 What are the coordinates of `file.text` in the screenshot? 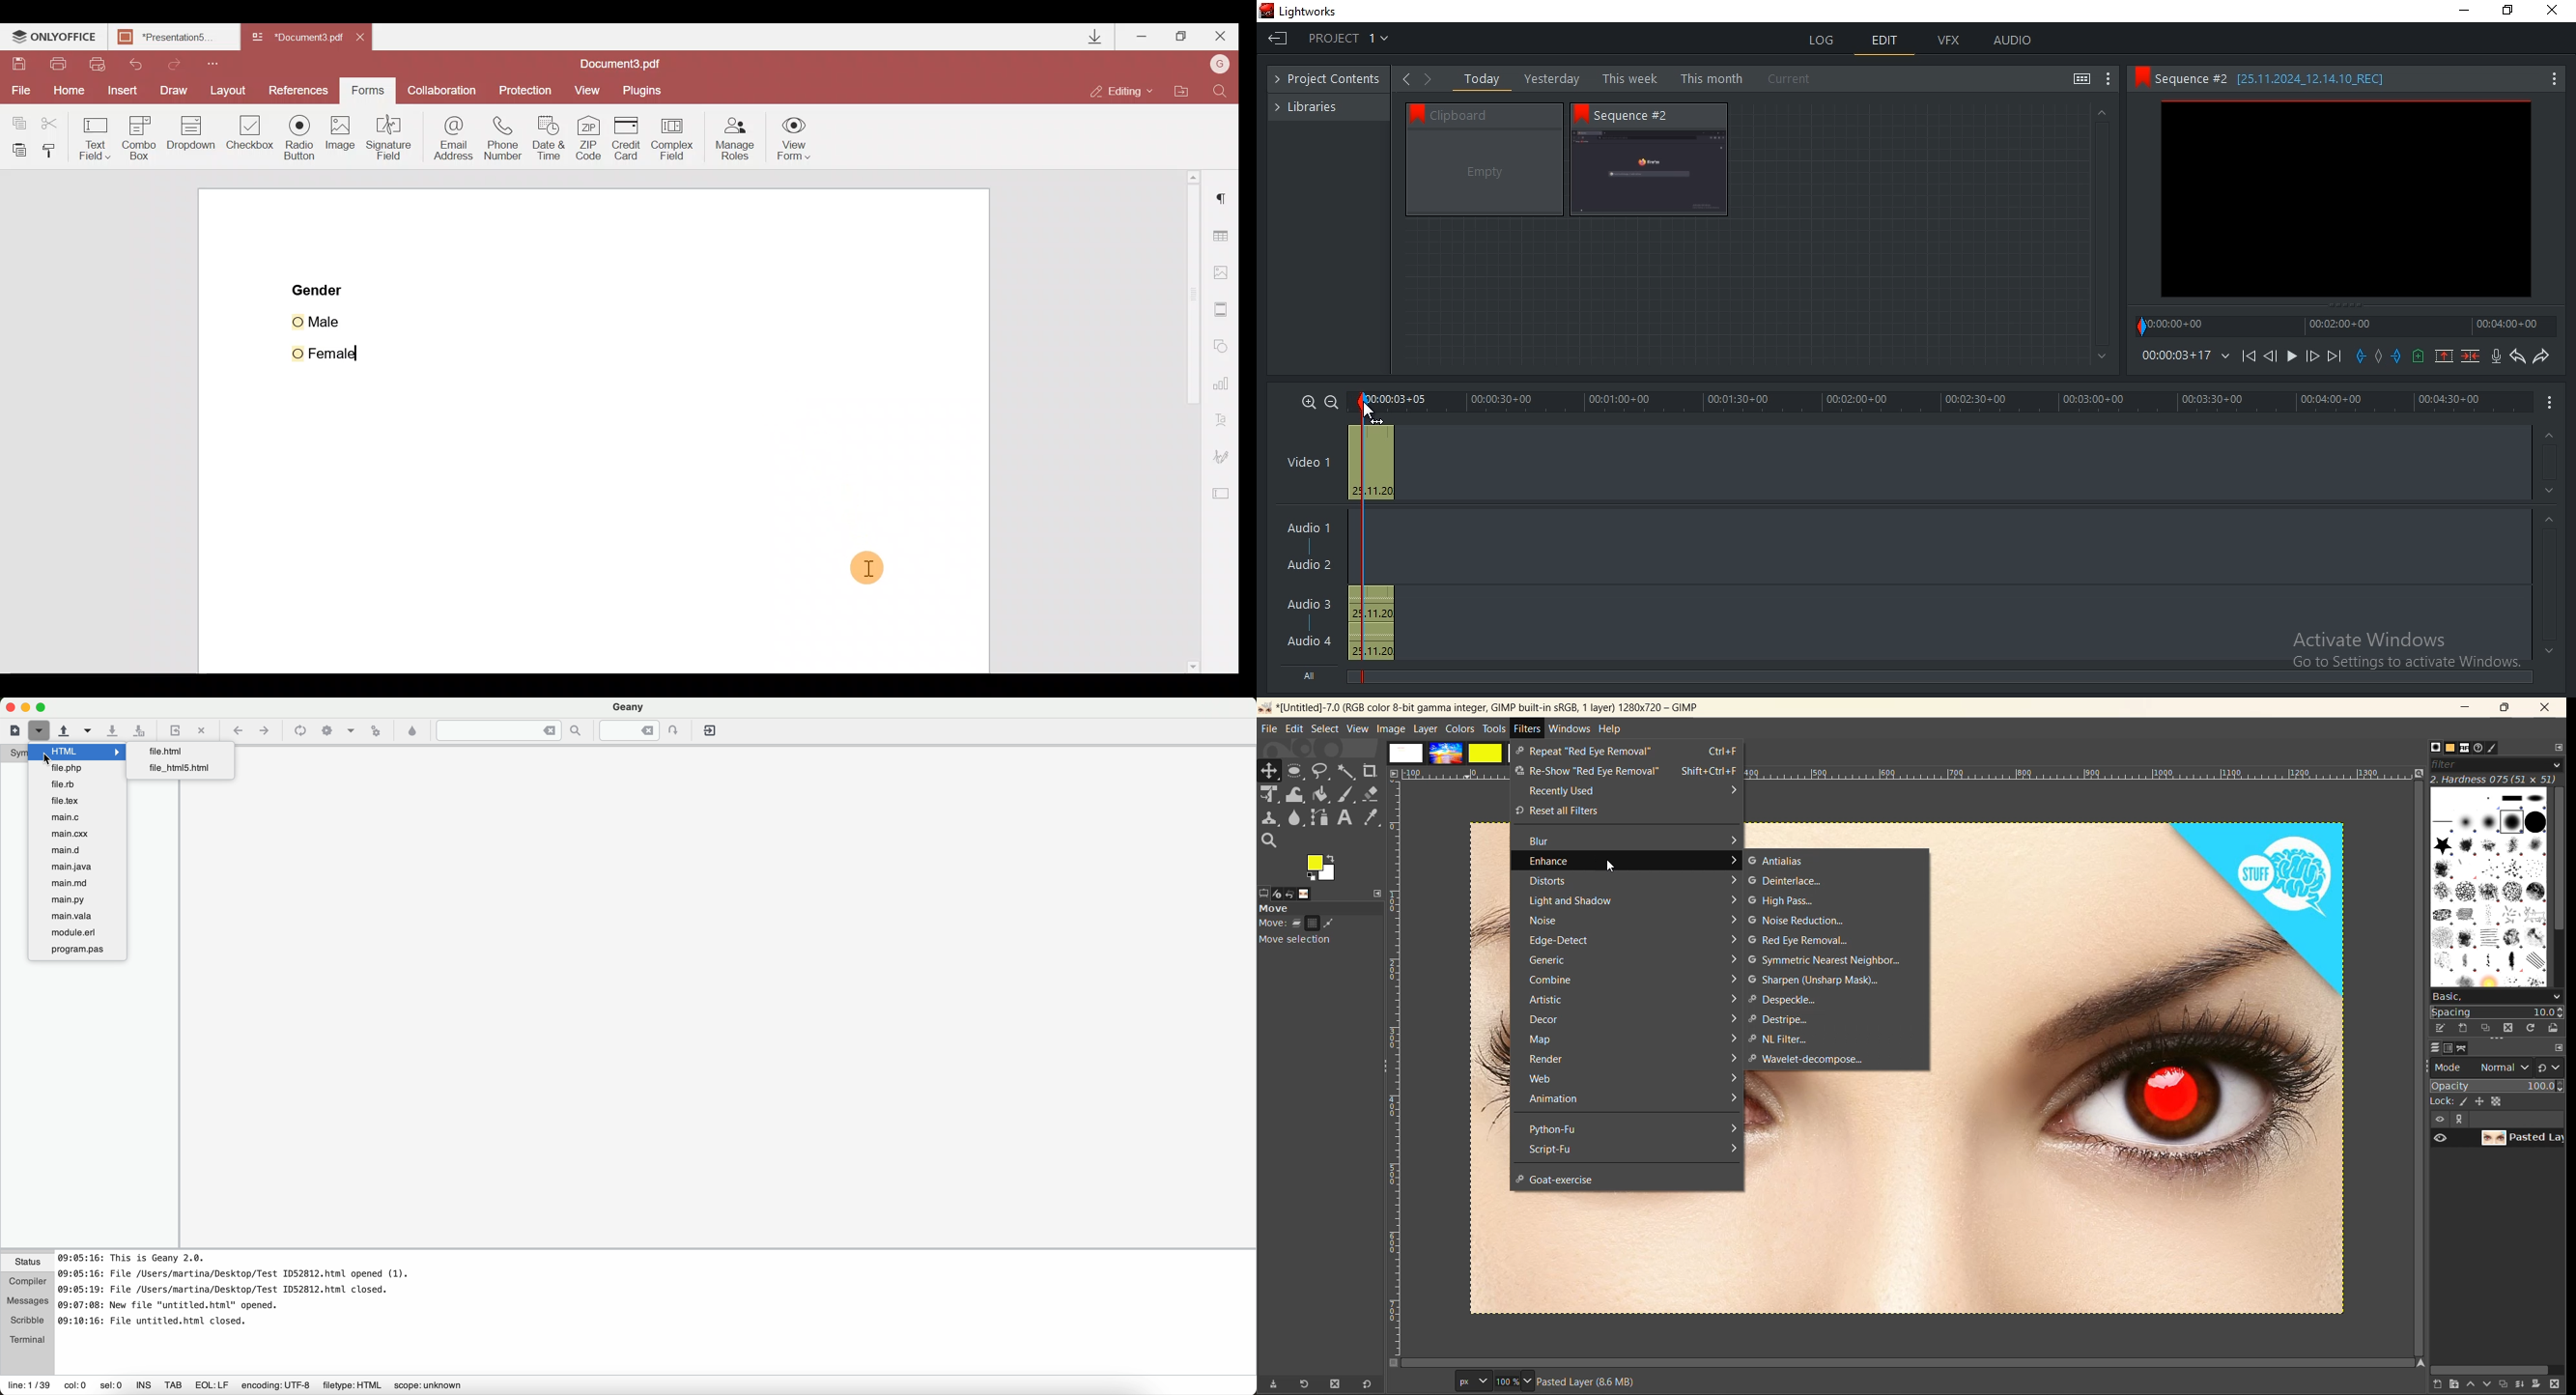 It's located at (77, 799).